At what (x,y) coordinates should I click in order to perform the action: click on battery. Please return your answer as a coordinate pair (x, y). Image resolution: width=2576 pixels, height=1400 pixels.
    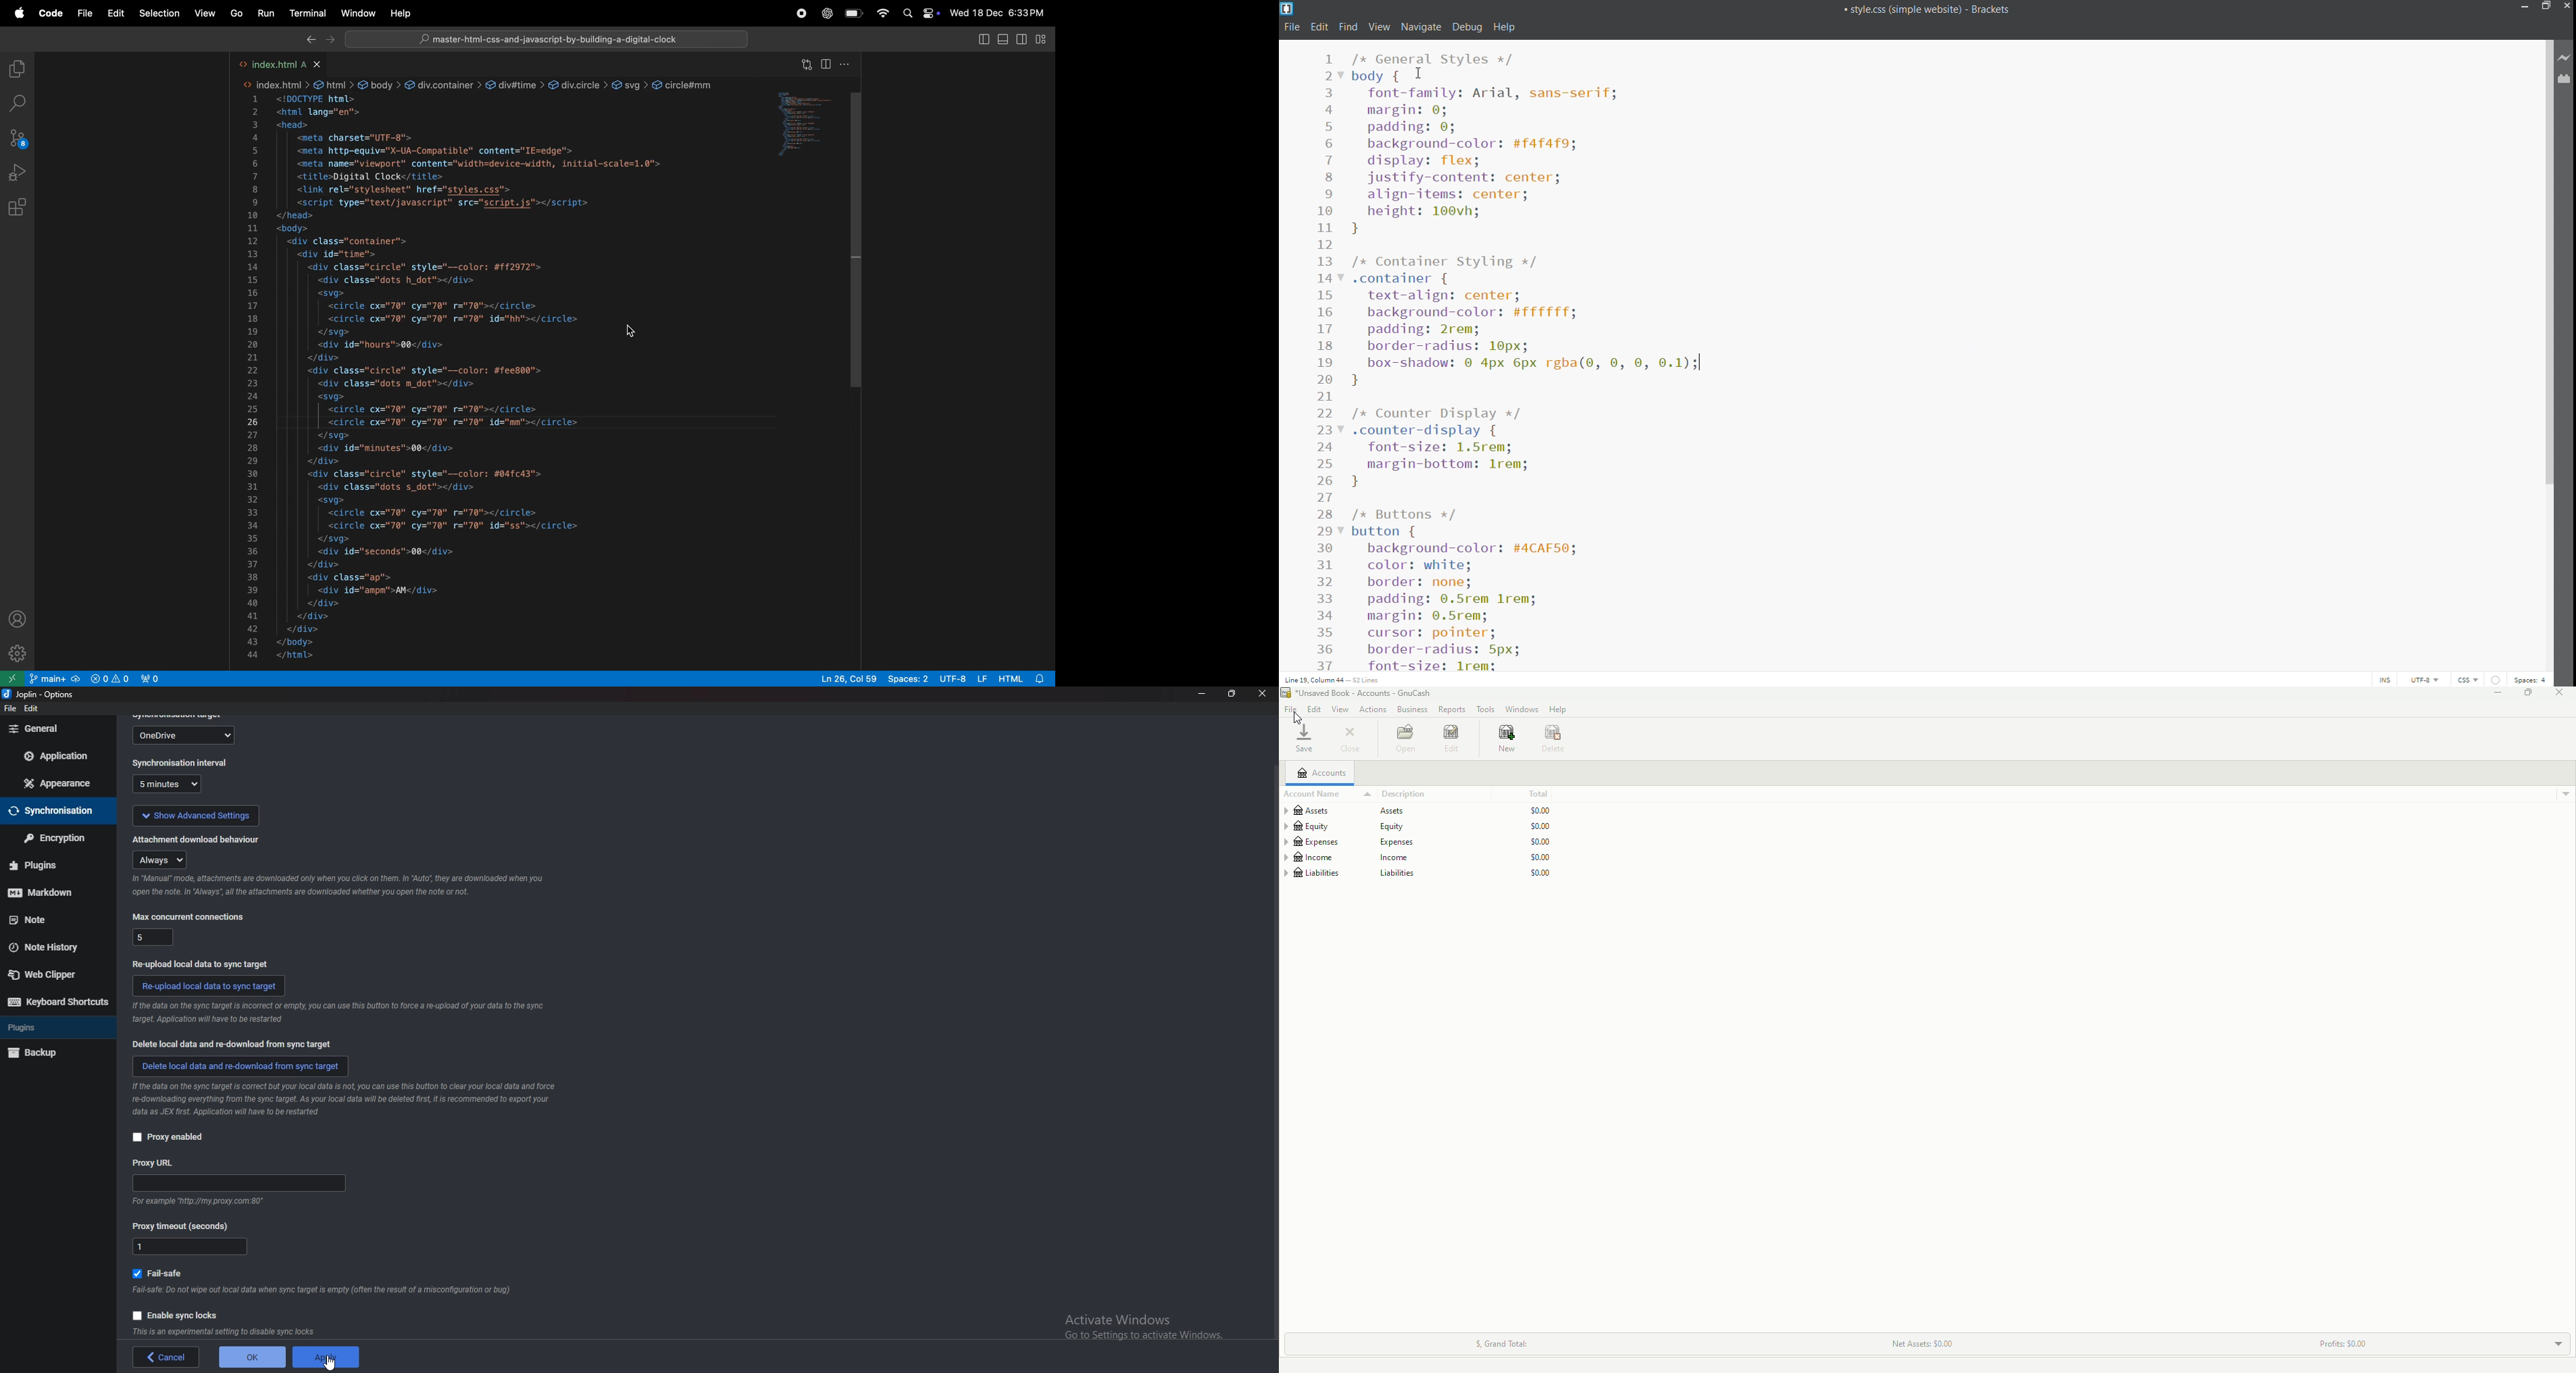
    Looking at the image, I should click on (853, 14).